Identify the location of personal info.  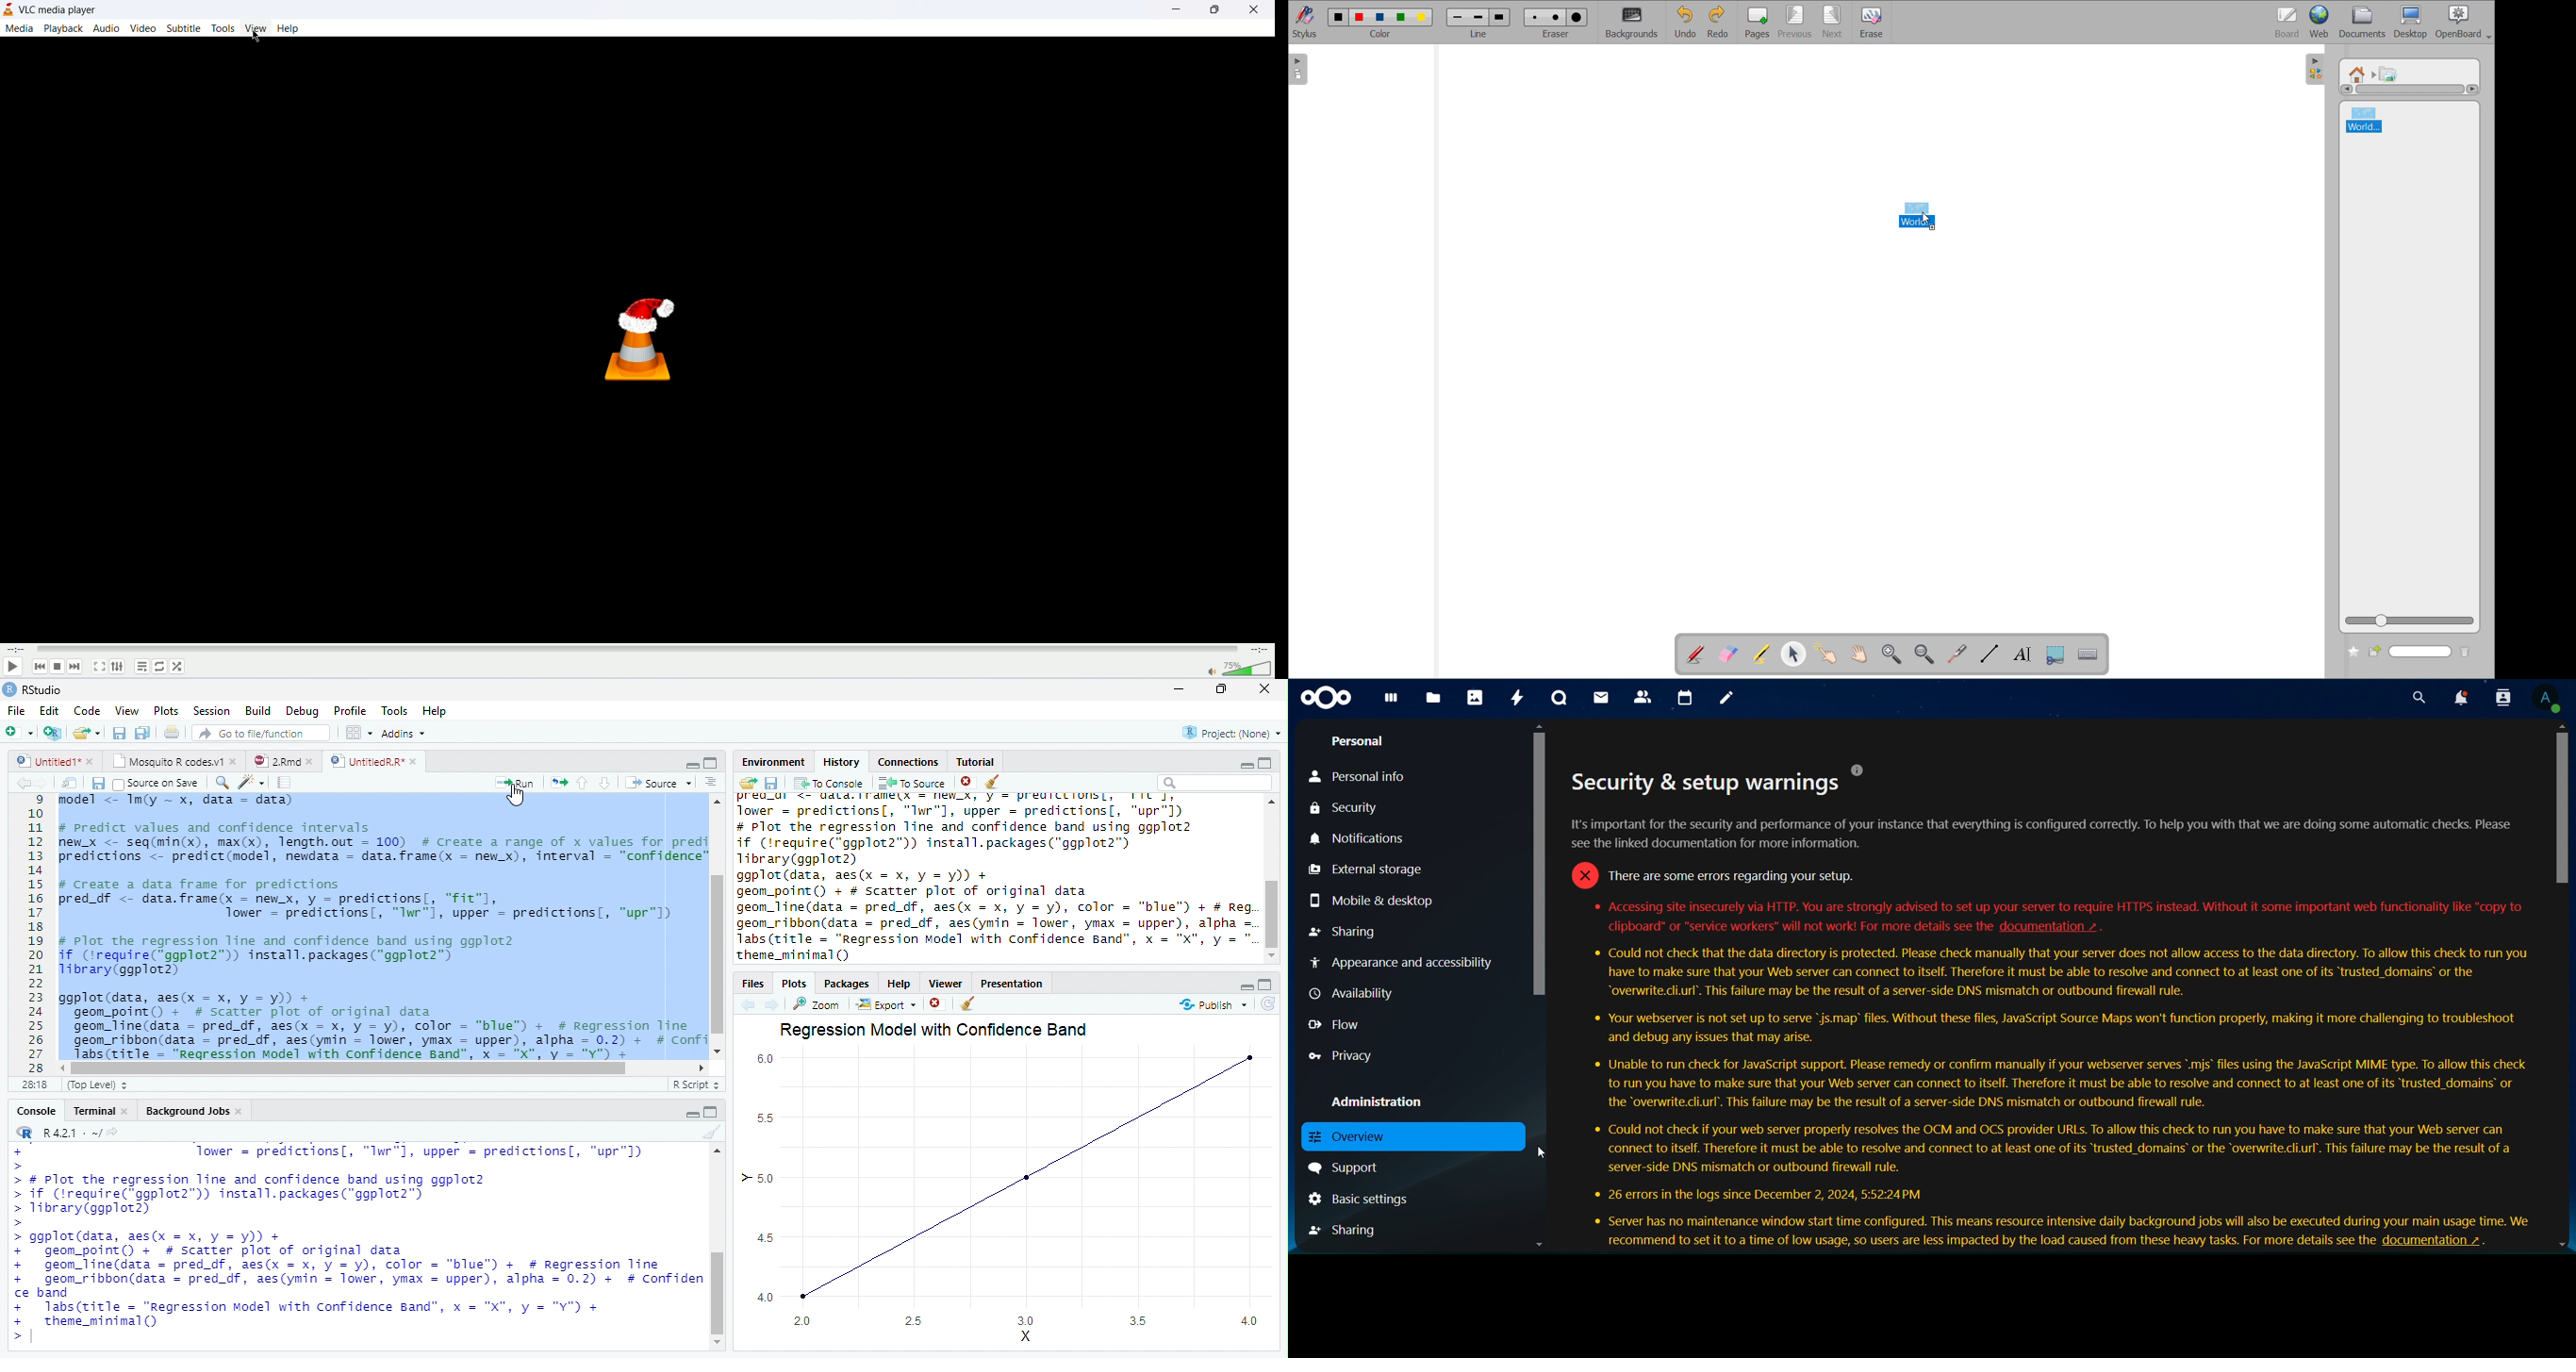
(1362, 774).